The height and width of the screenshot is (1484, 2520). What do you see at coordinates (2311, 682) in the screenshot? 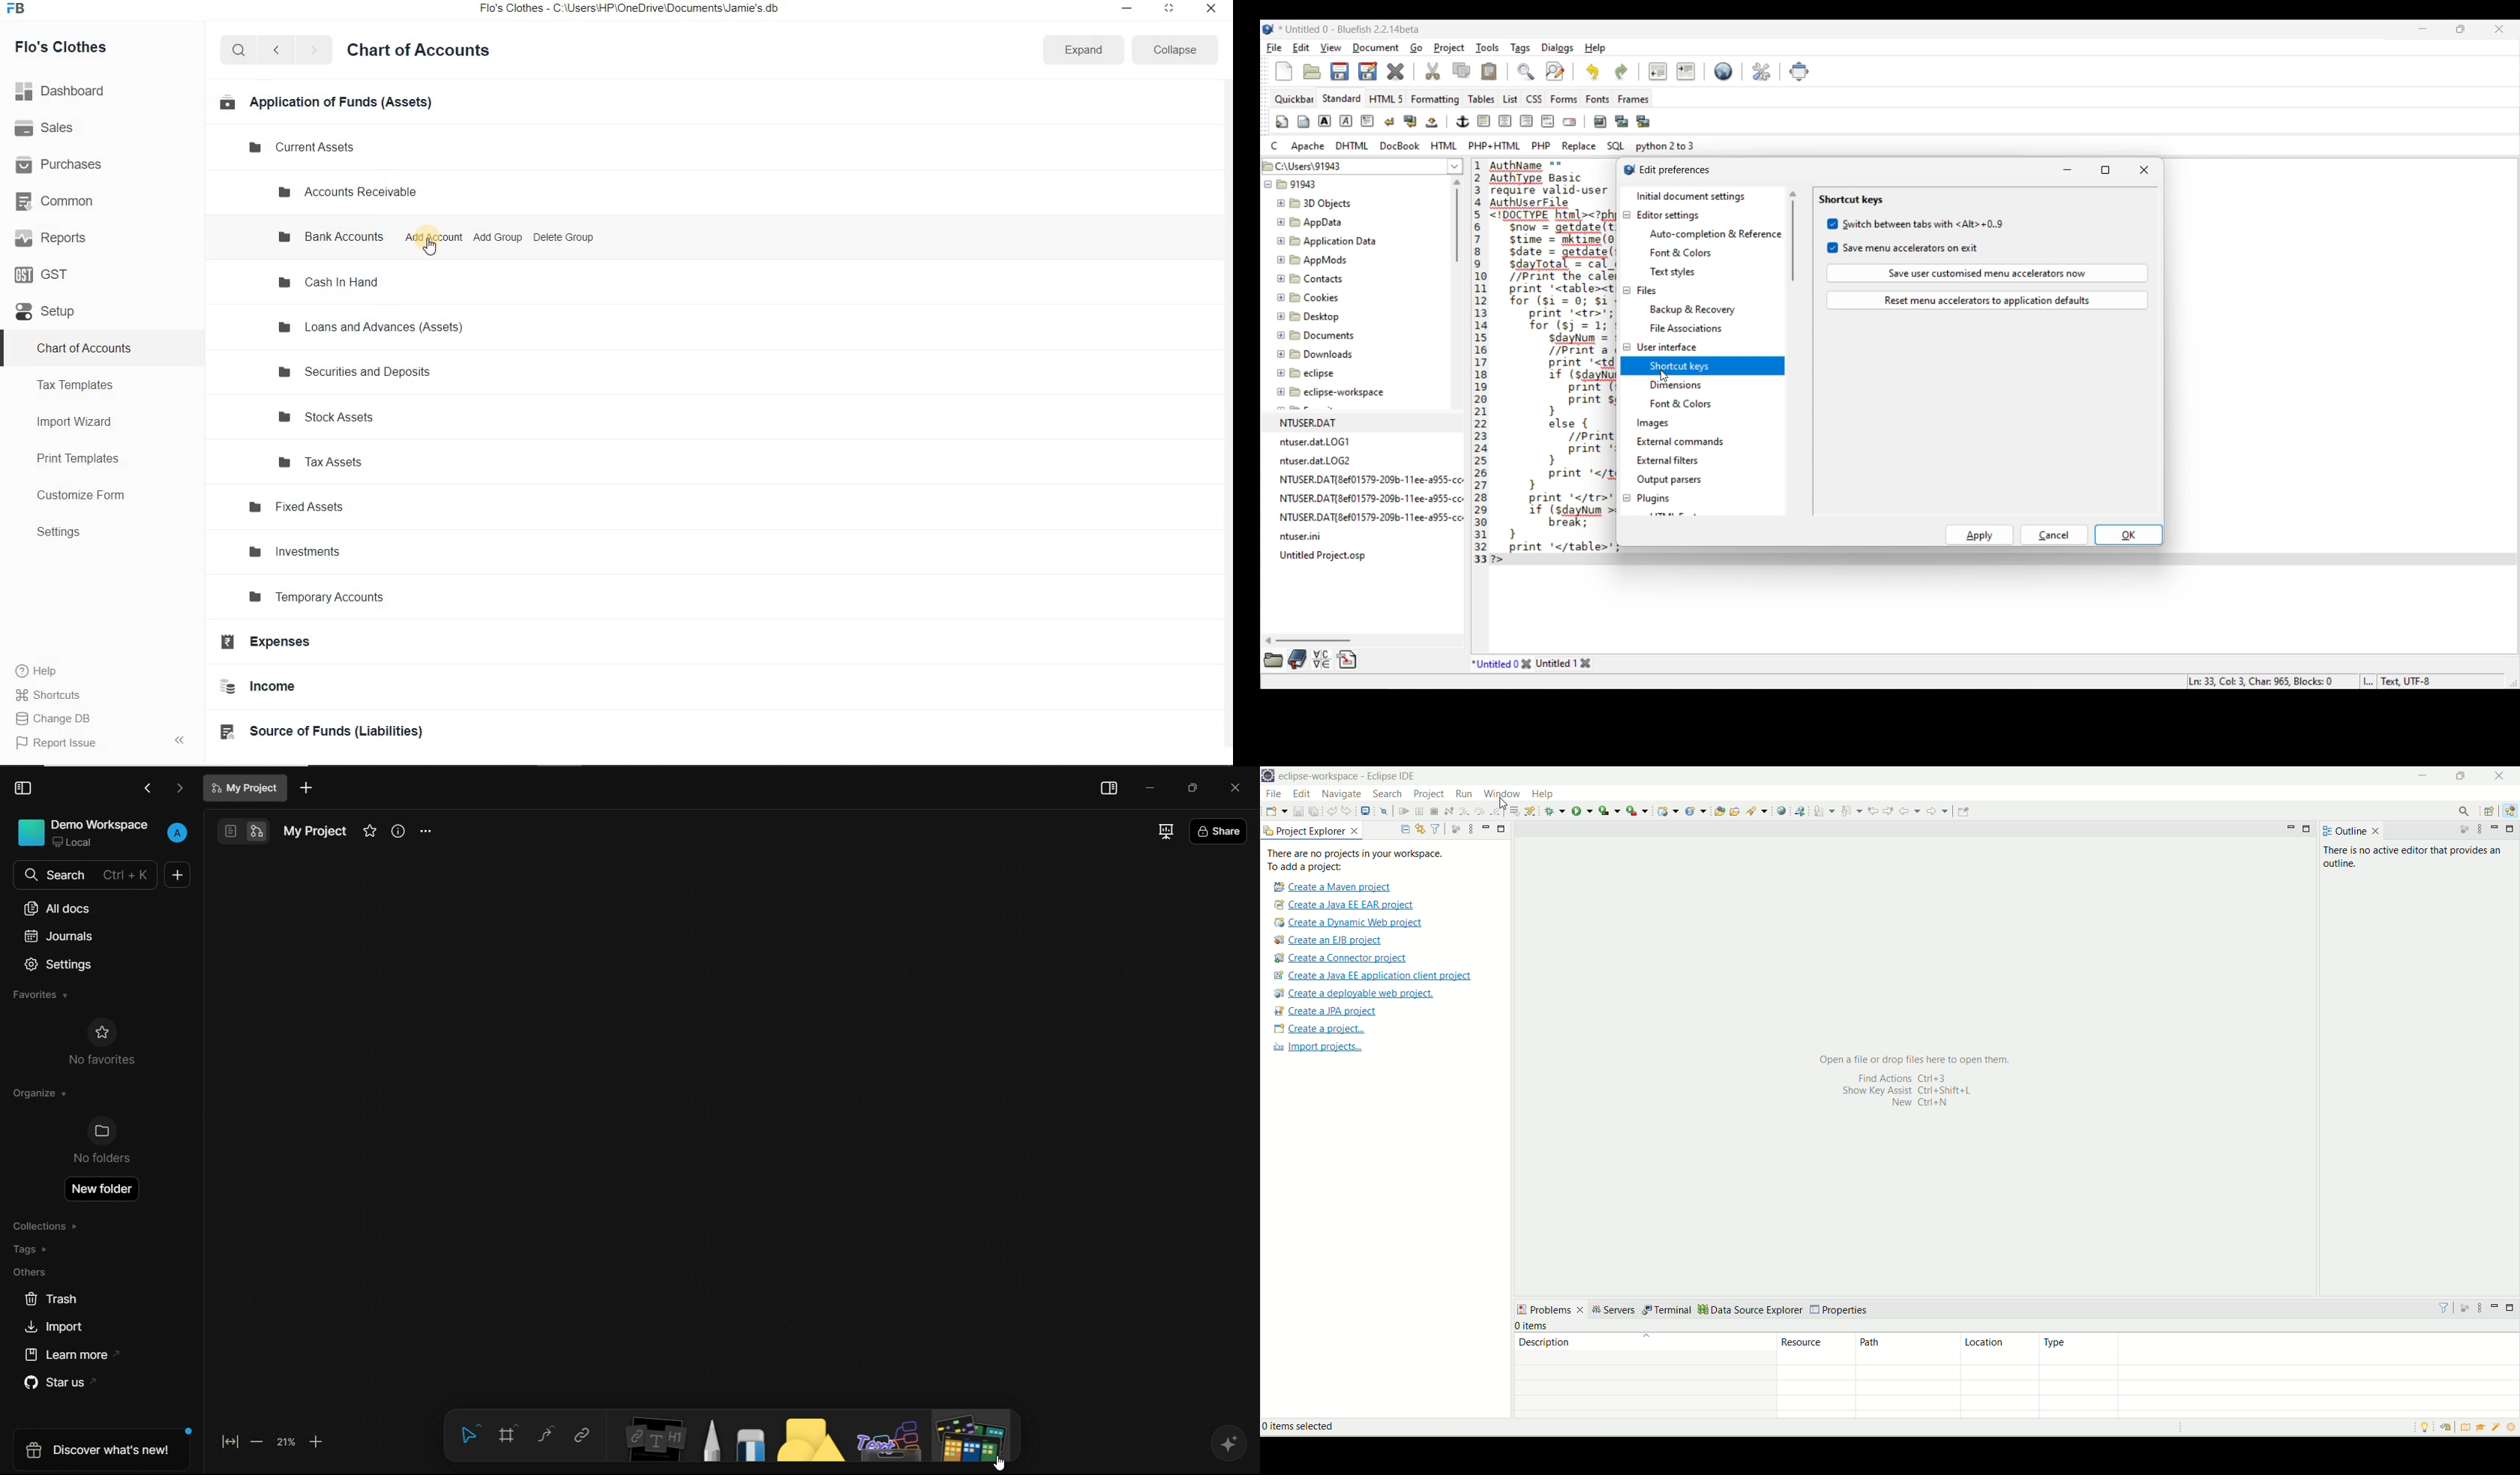
I see `Status bar` at bounding box center [2311, 682].